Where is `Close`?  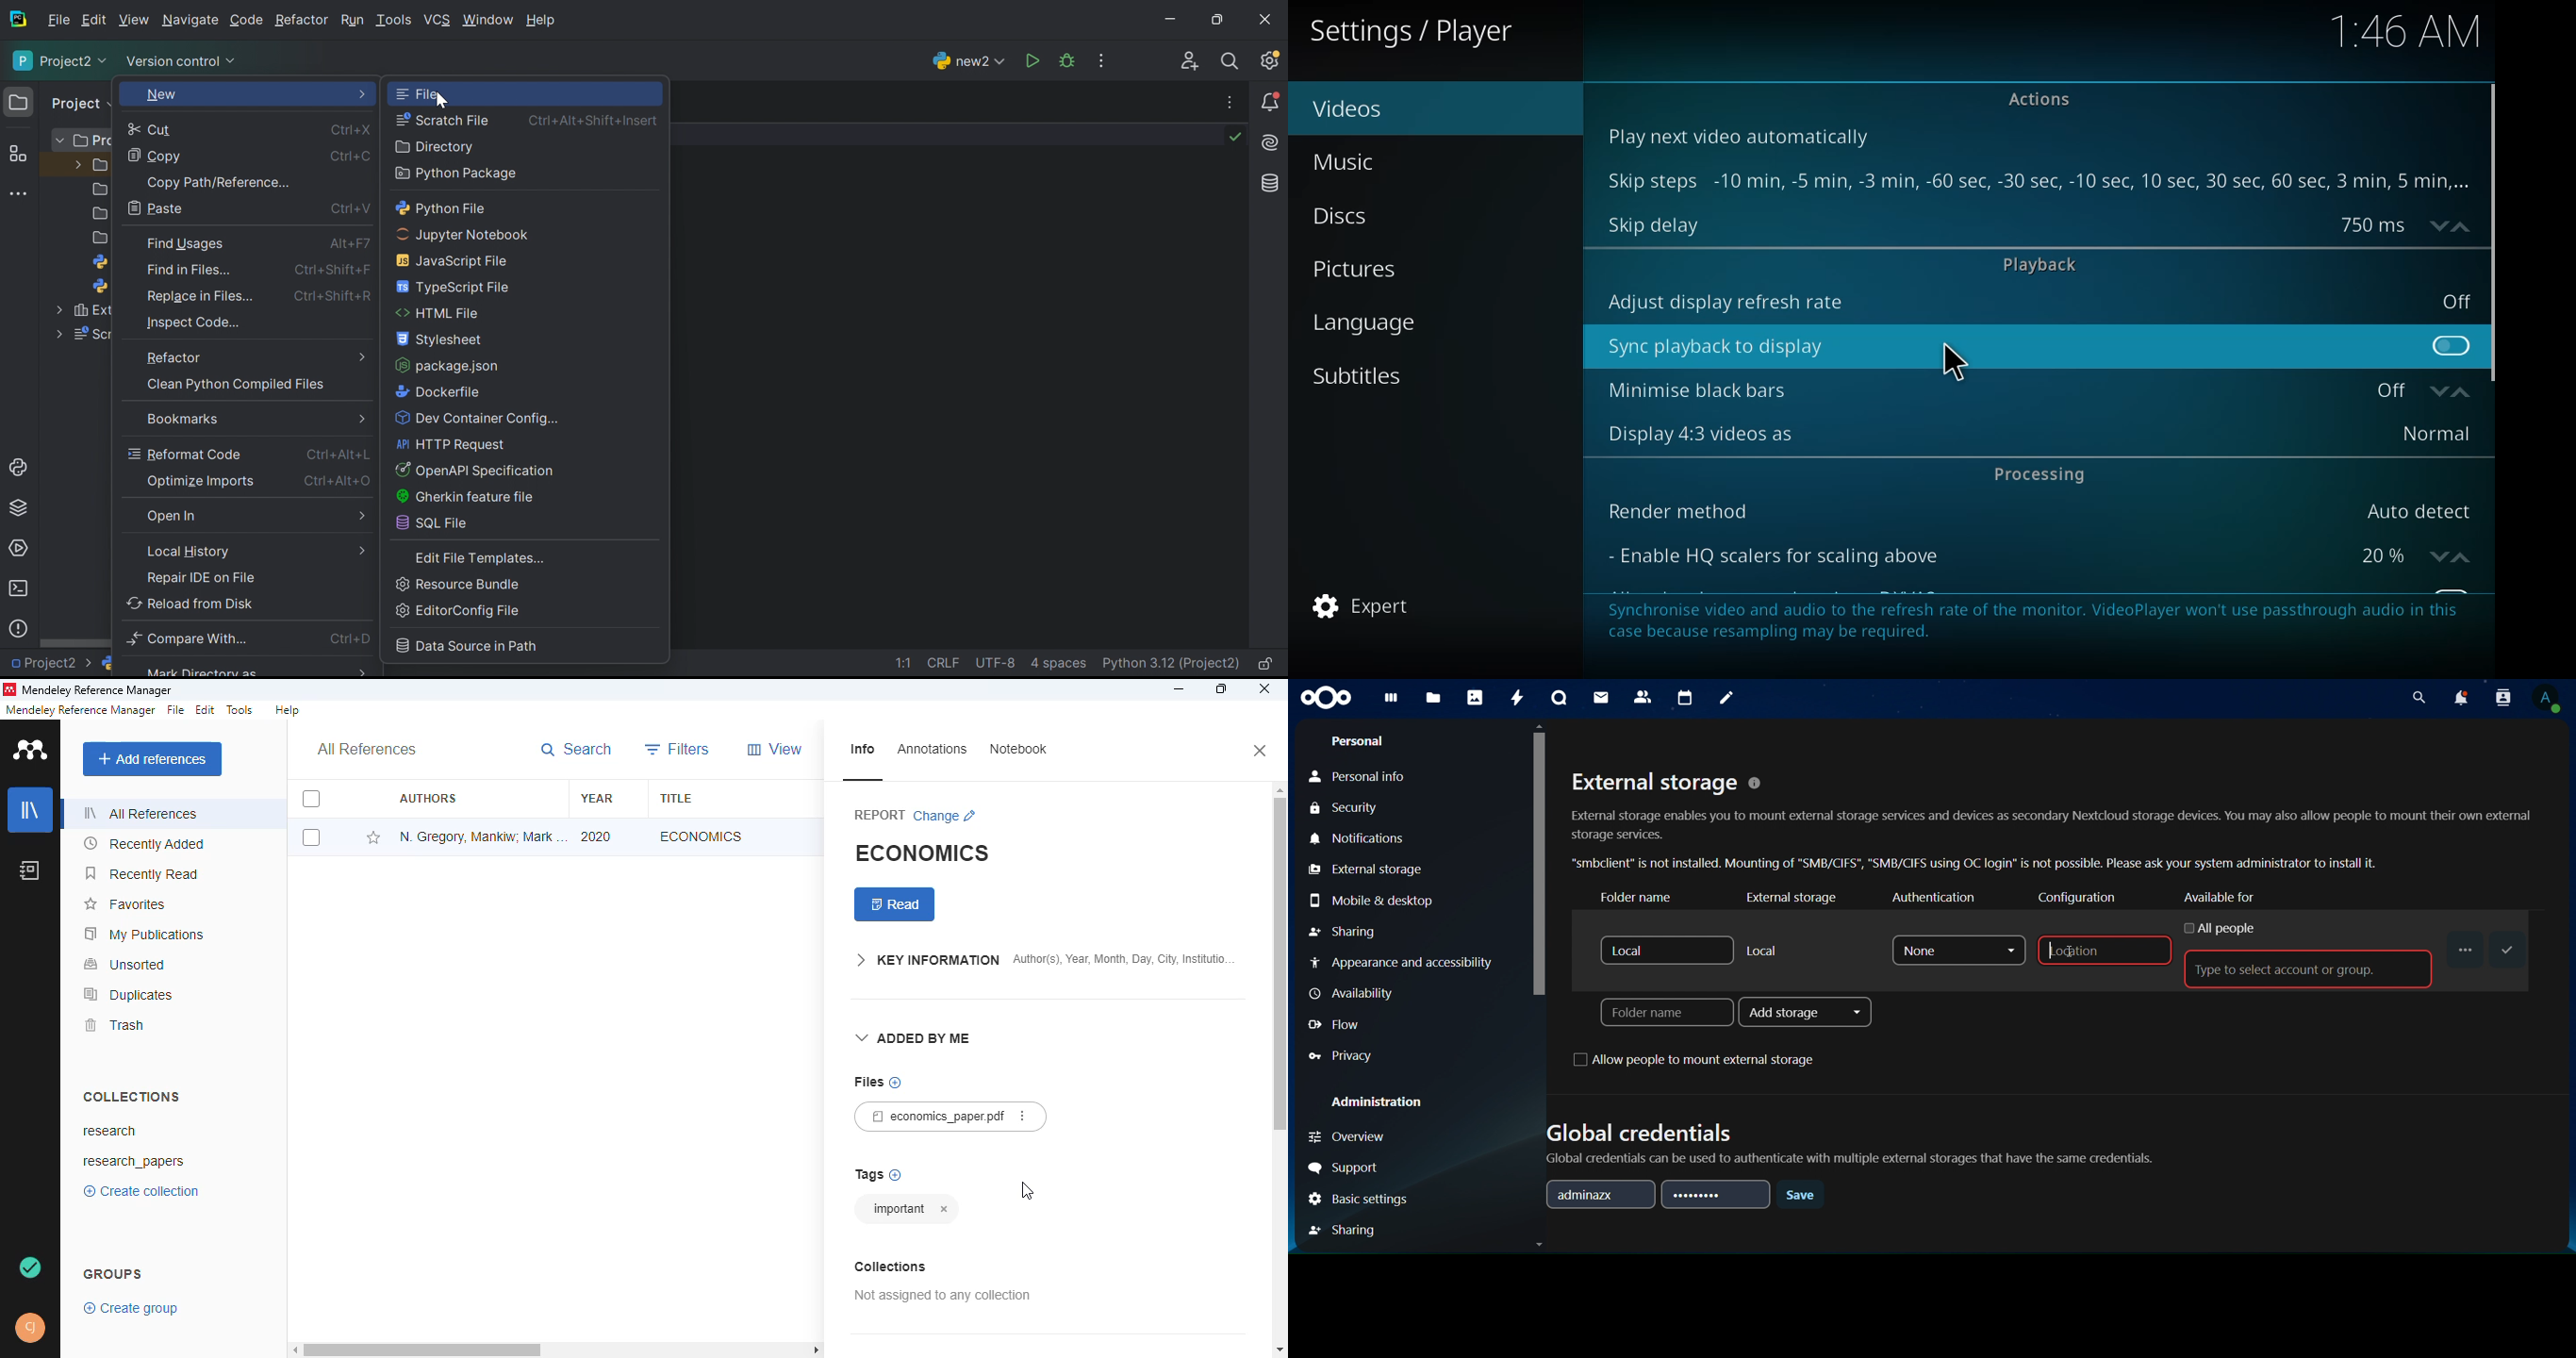
Close is located at coordinates (1267, 19).